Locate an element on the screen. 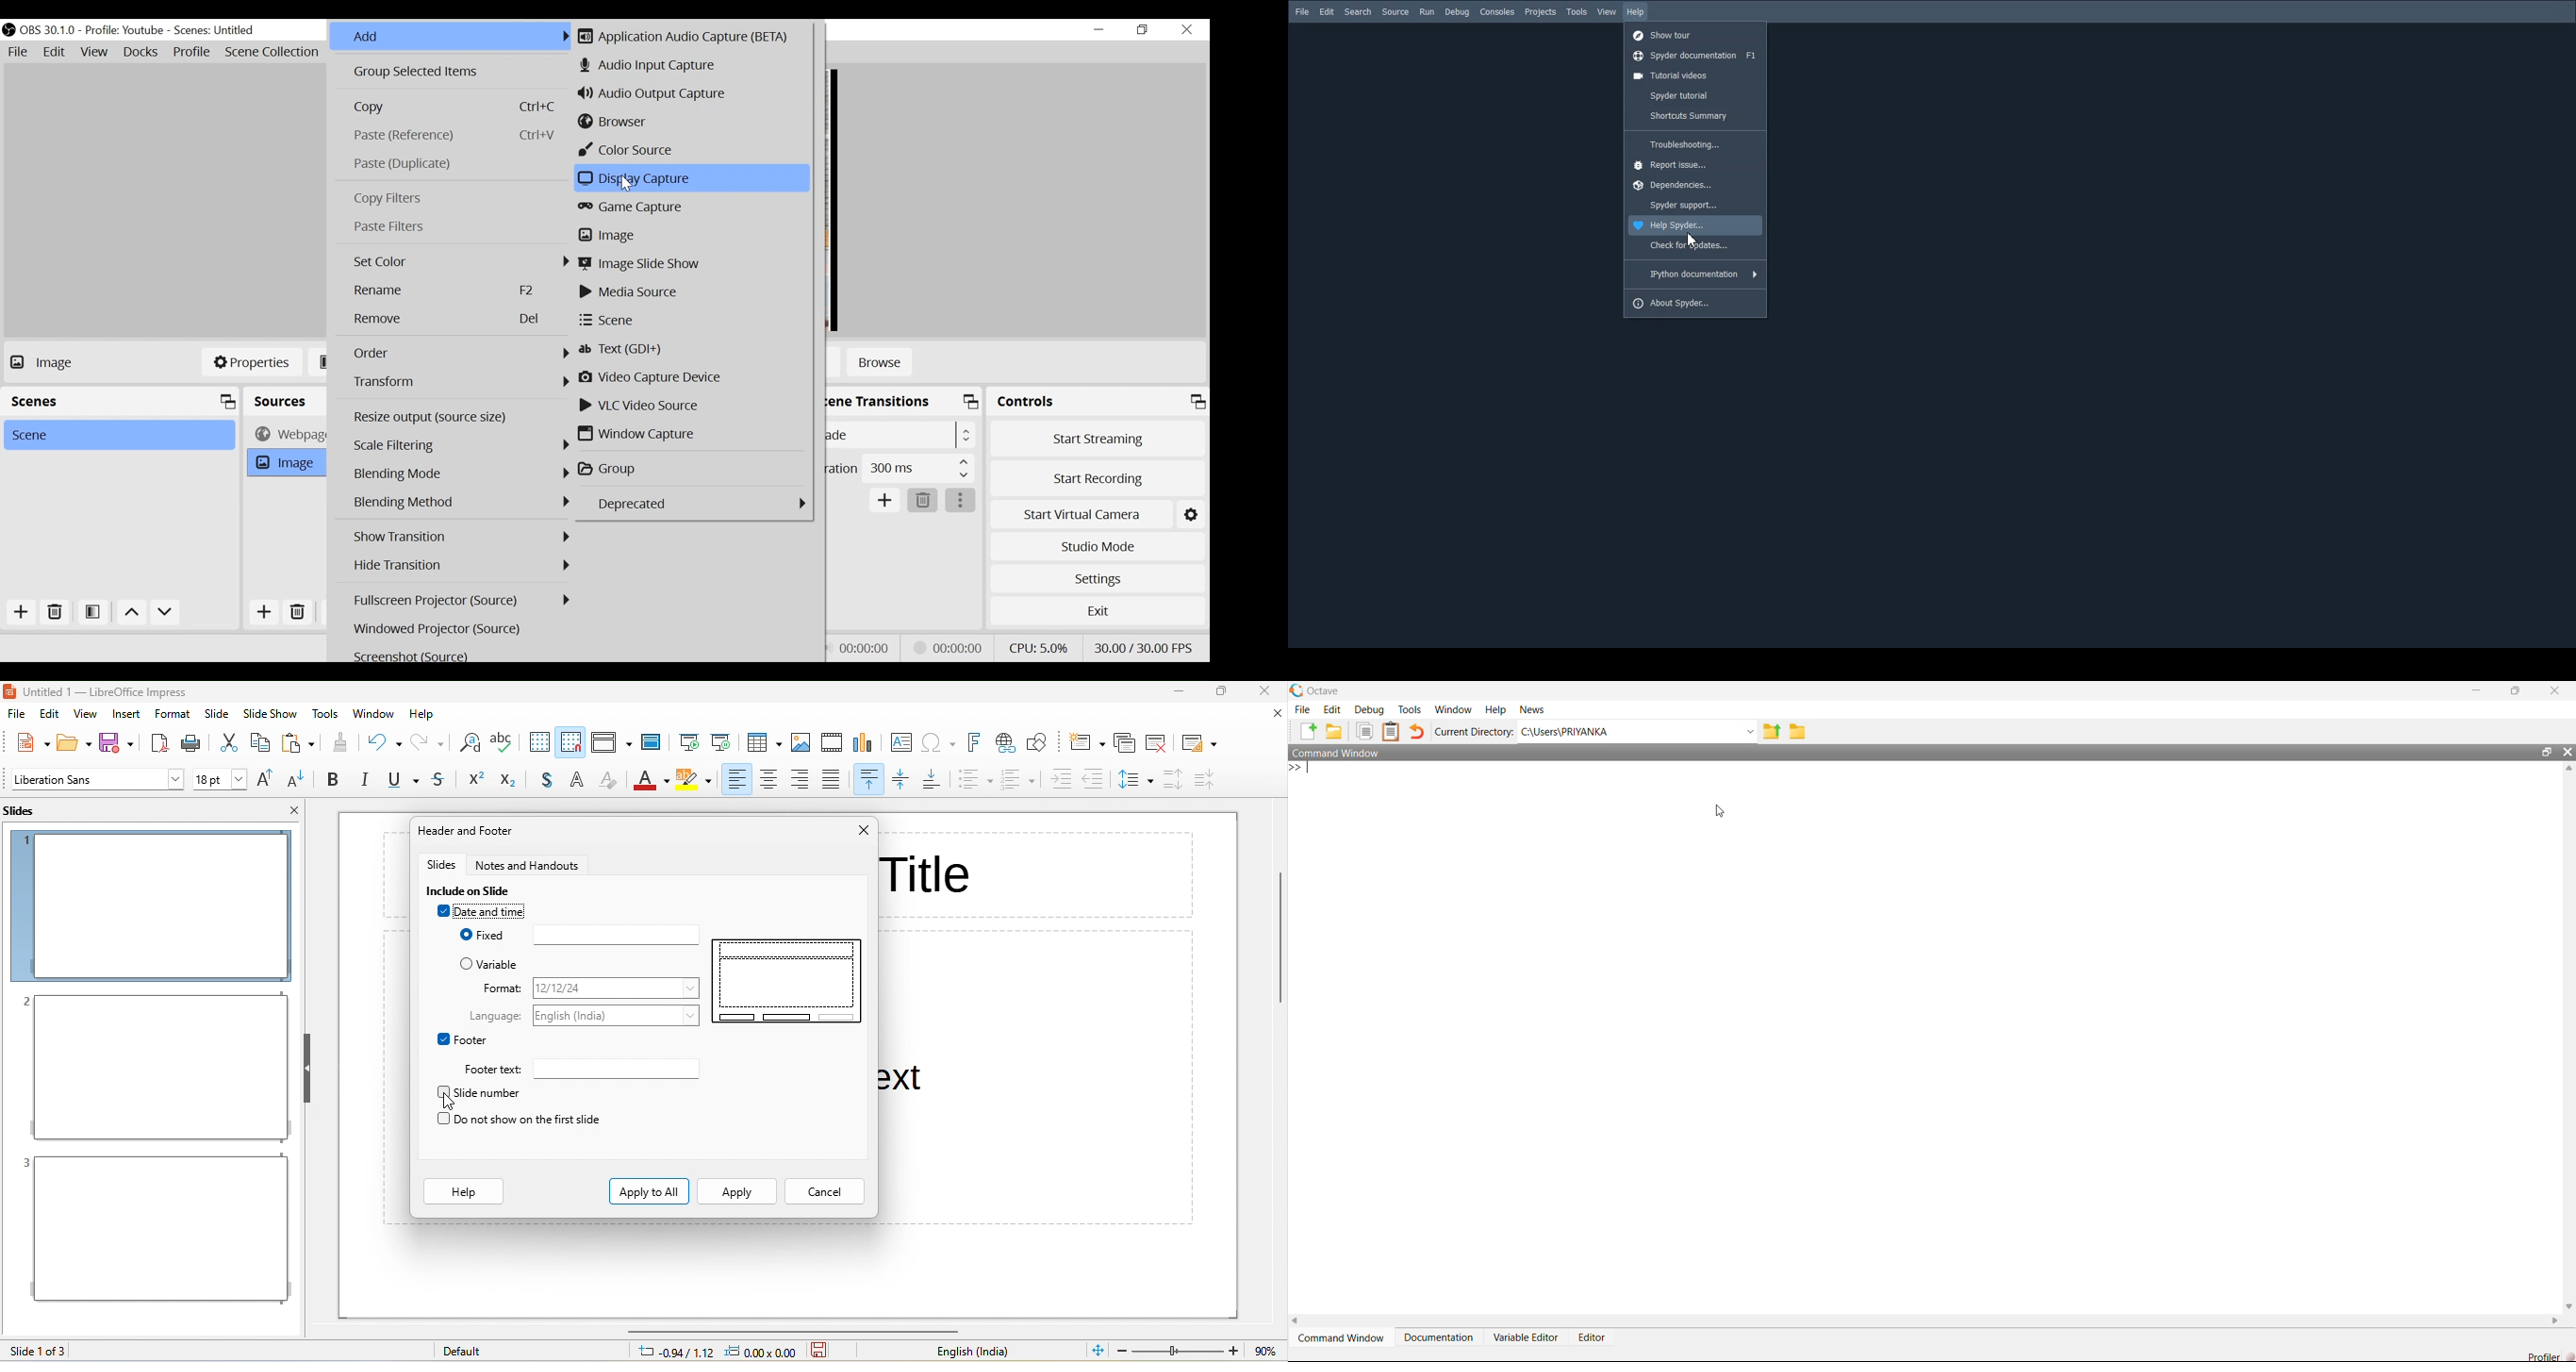  hide is located at coordinates (305, 1068).